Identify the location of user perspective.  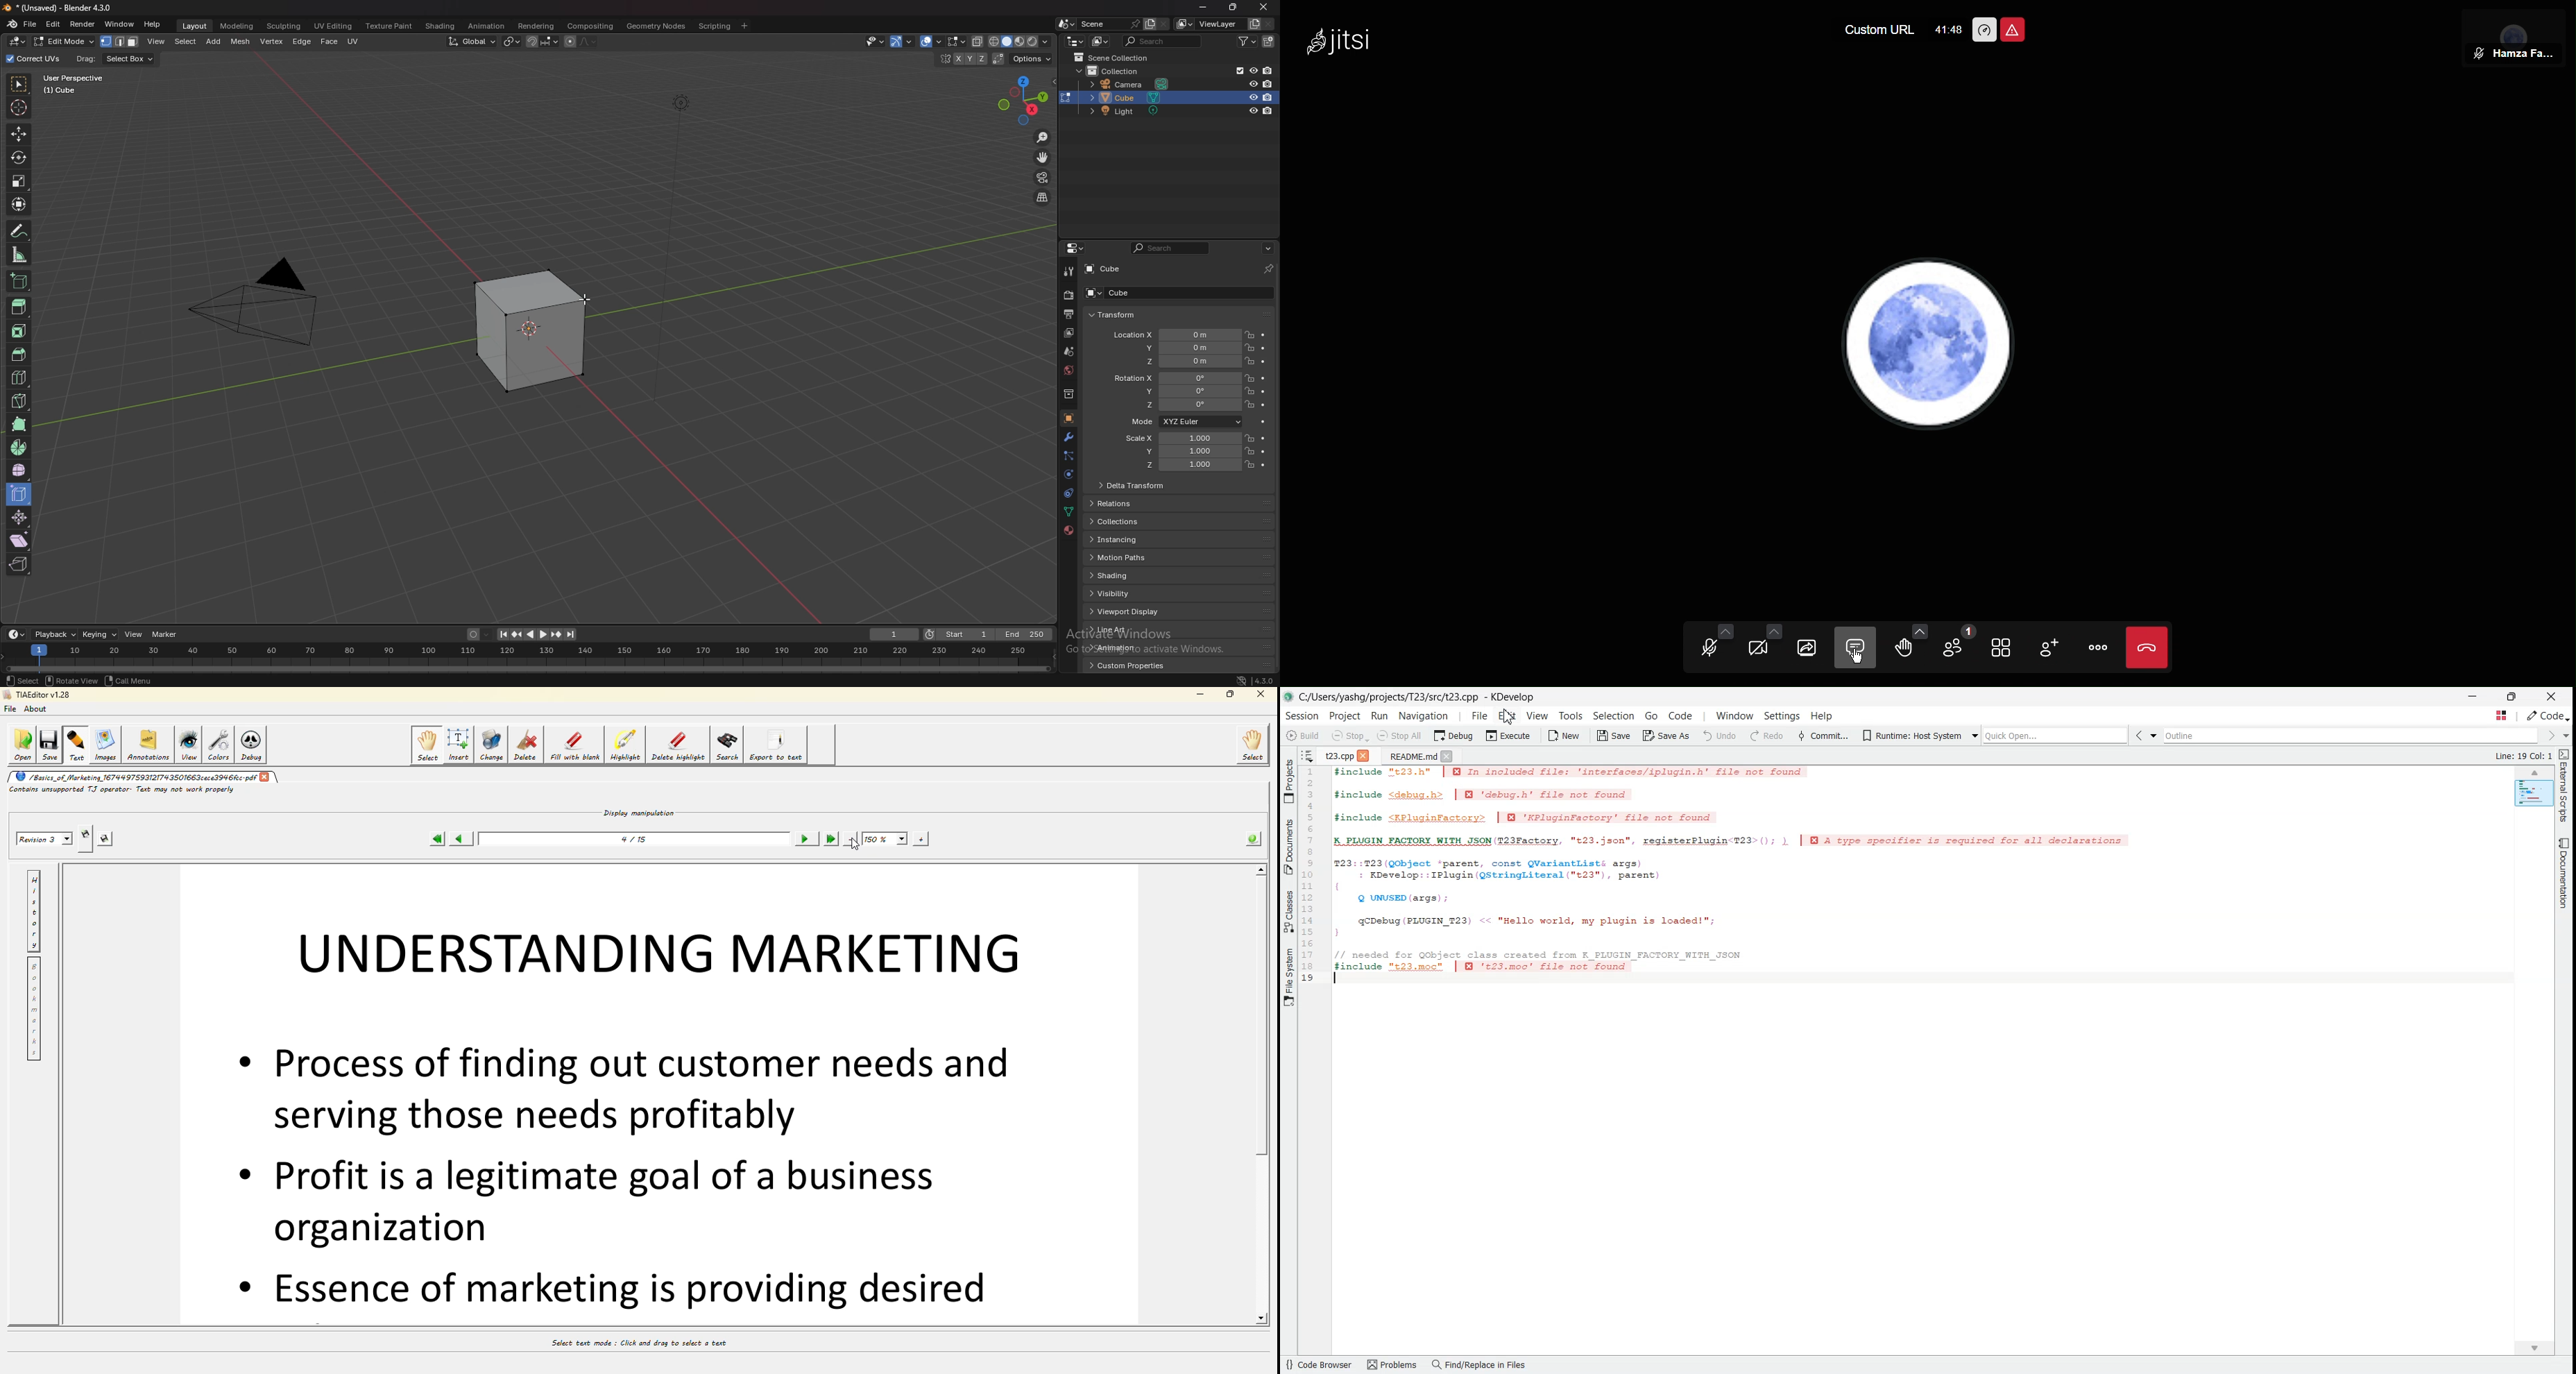
(83, 83).